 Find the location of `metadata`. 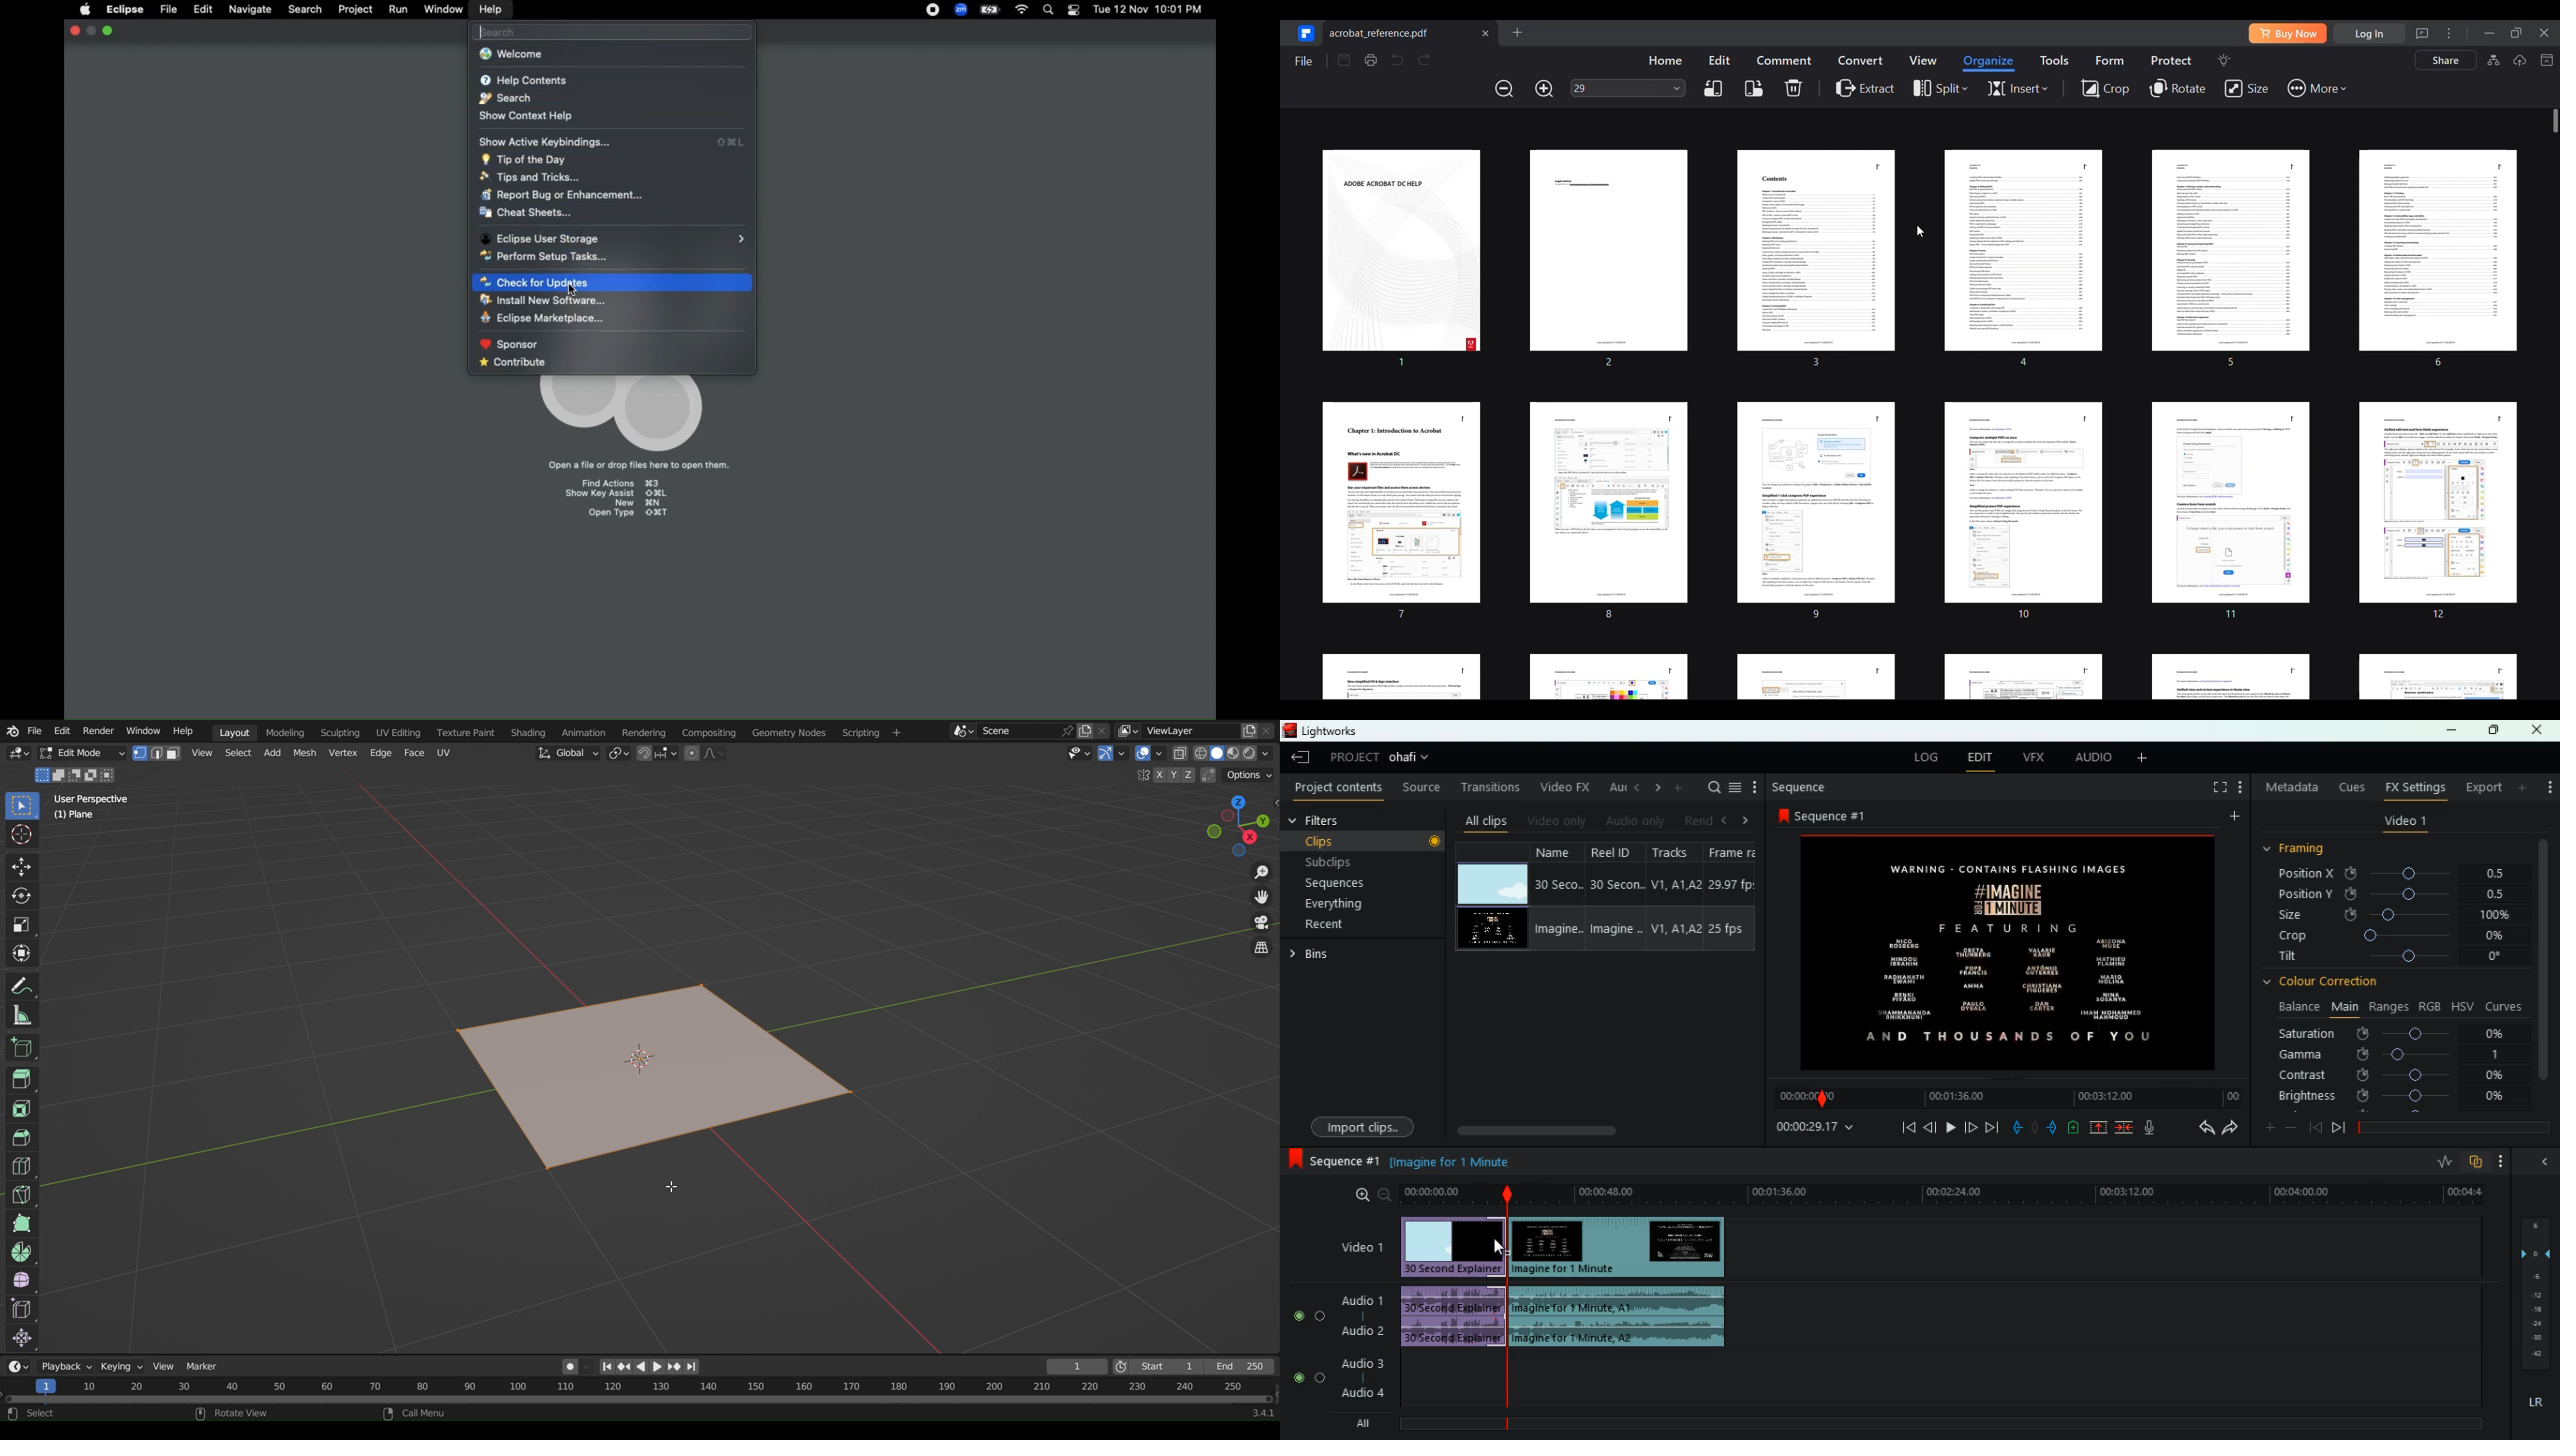

metadata is located at coordinates (2292, 787).